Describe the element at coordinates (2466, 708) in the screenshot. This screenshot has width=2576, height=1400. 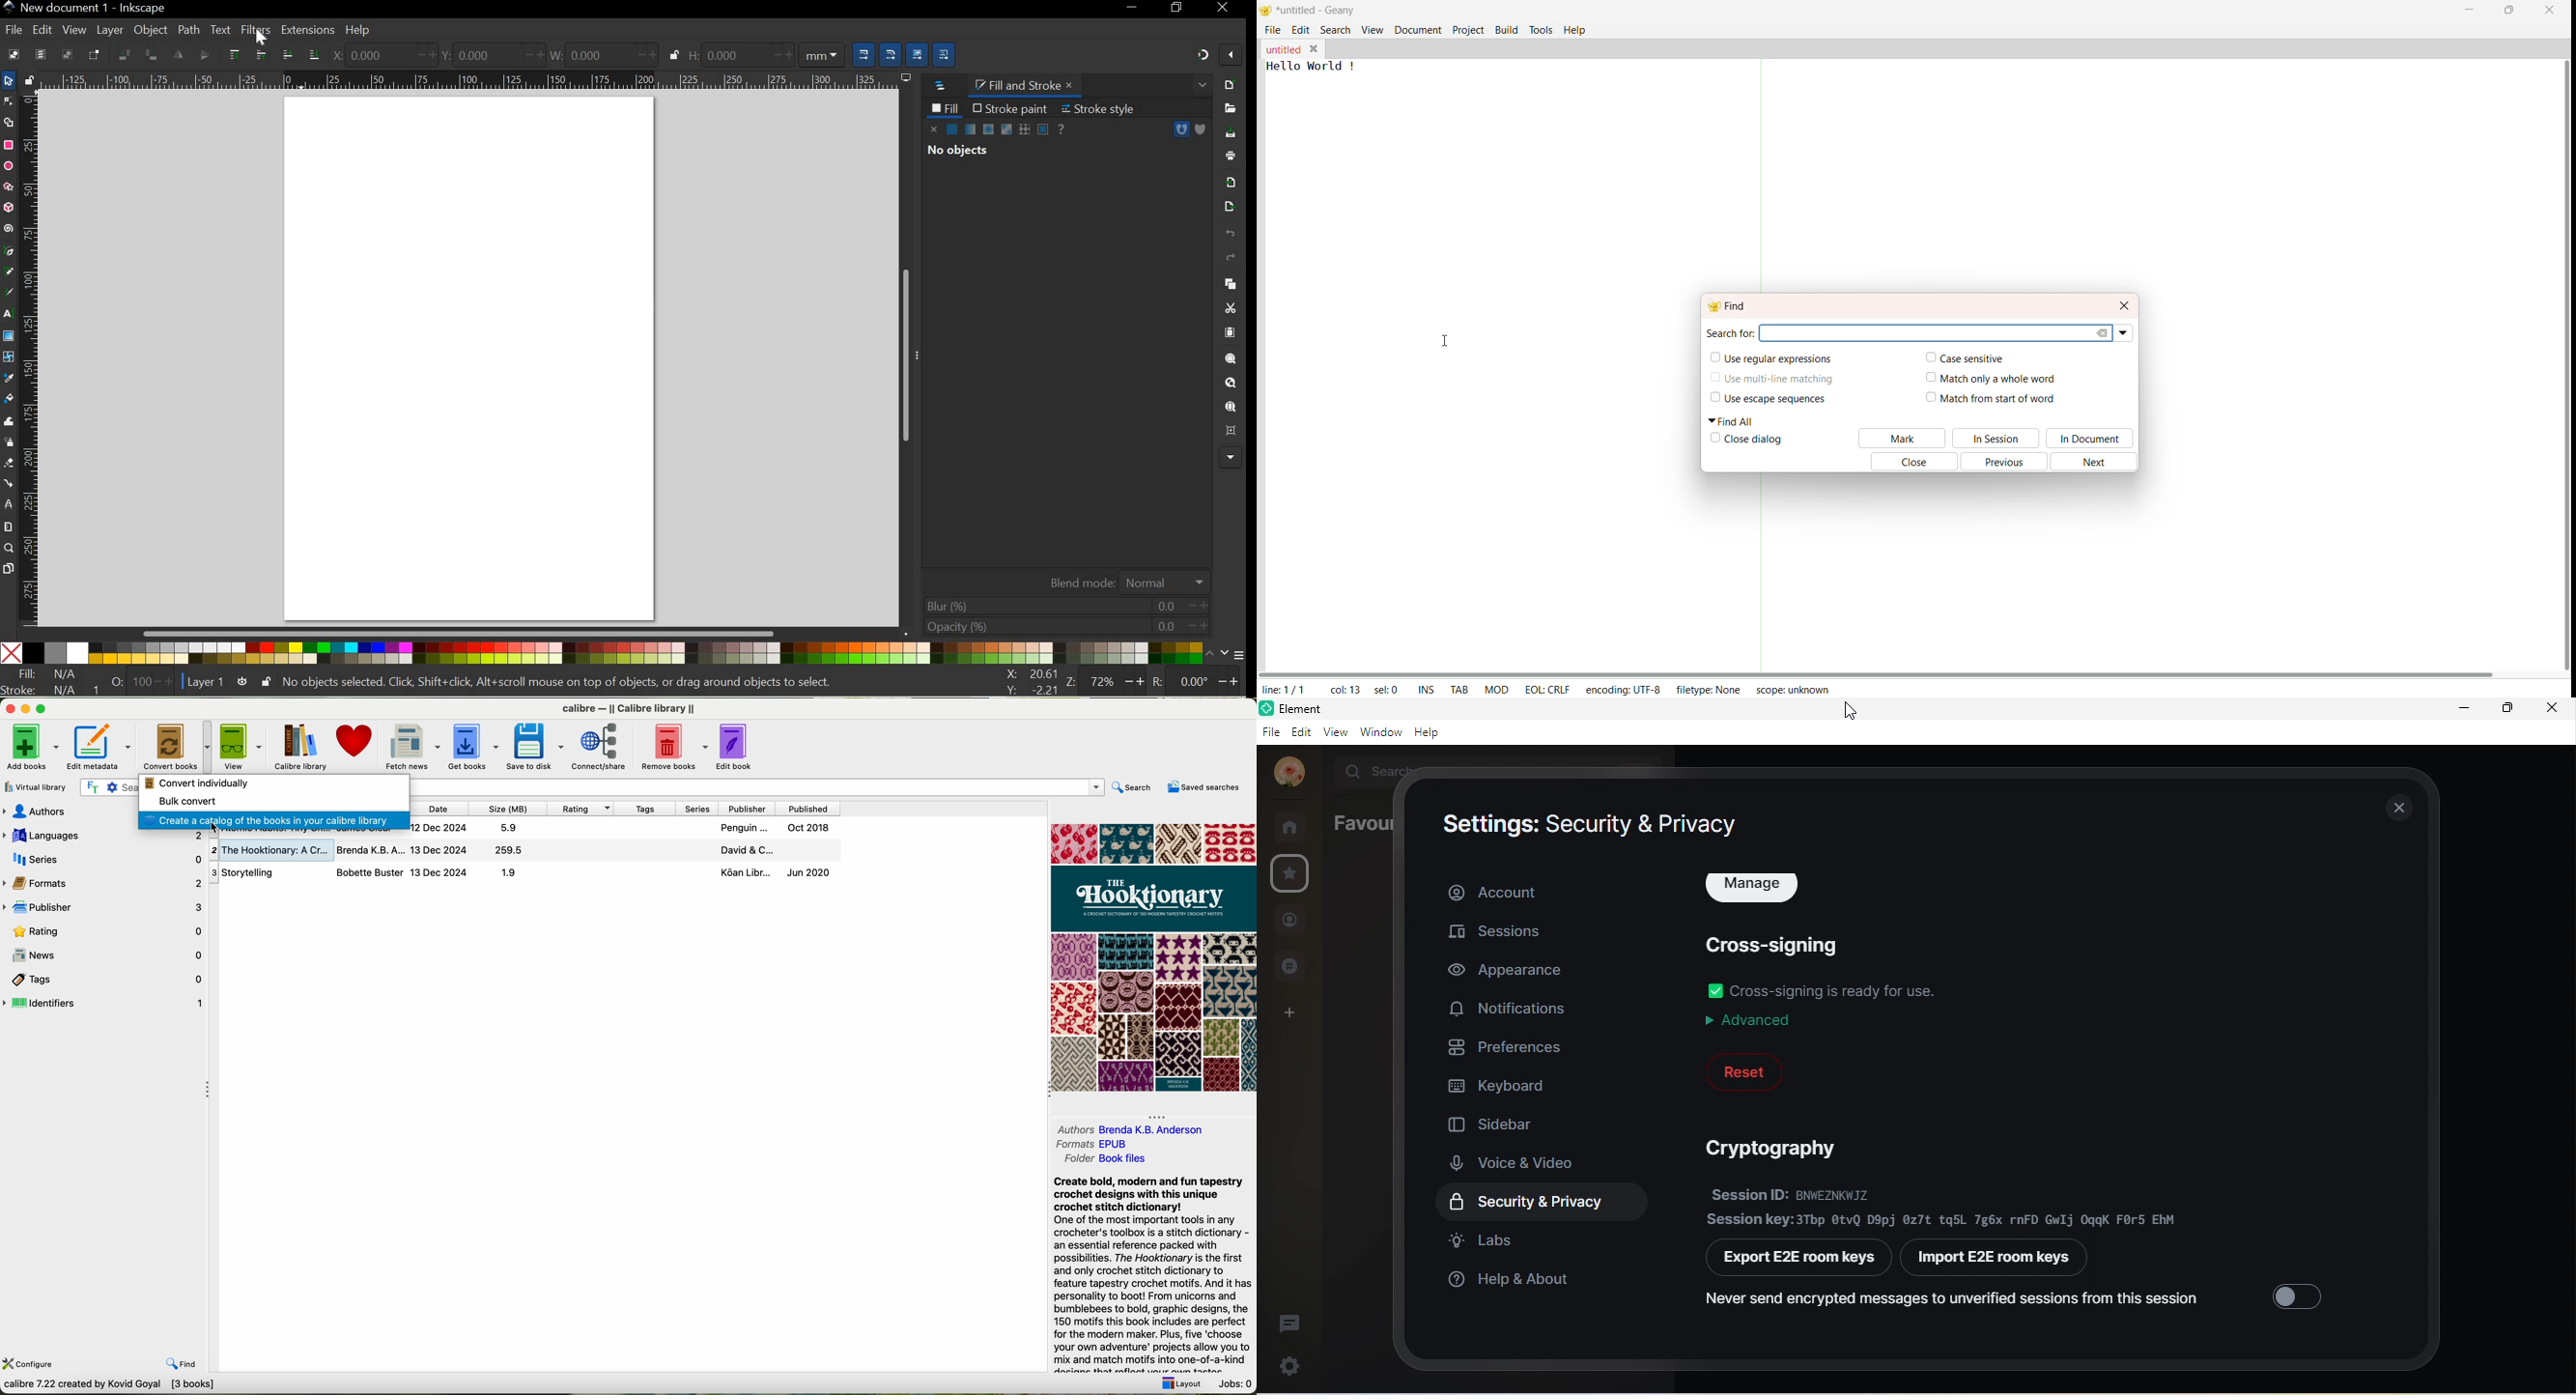
I see `minimize` at that location.